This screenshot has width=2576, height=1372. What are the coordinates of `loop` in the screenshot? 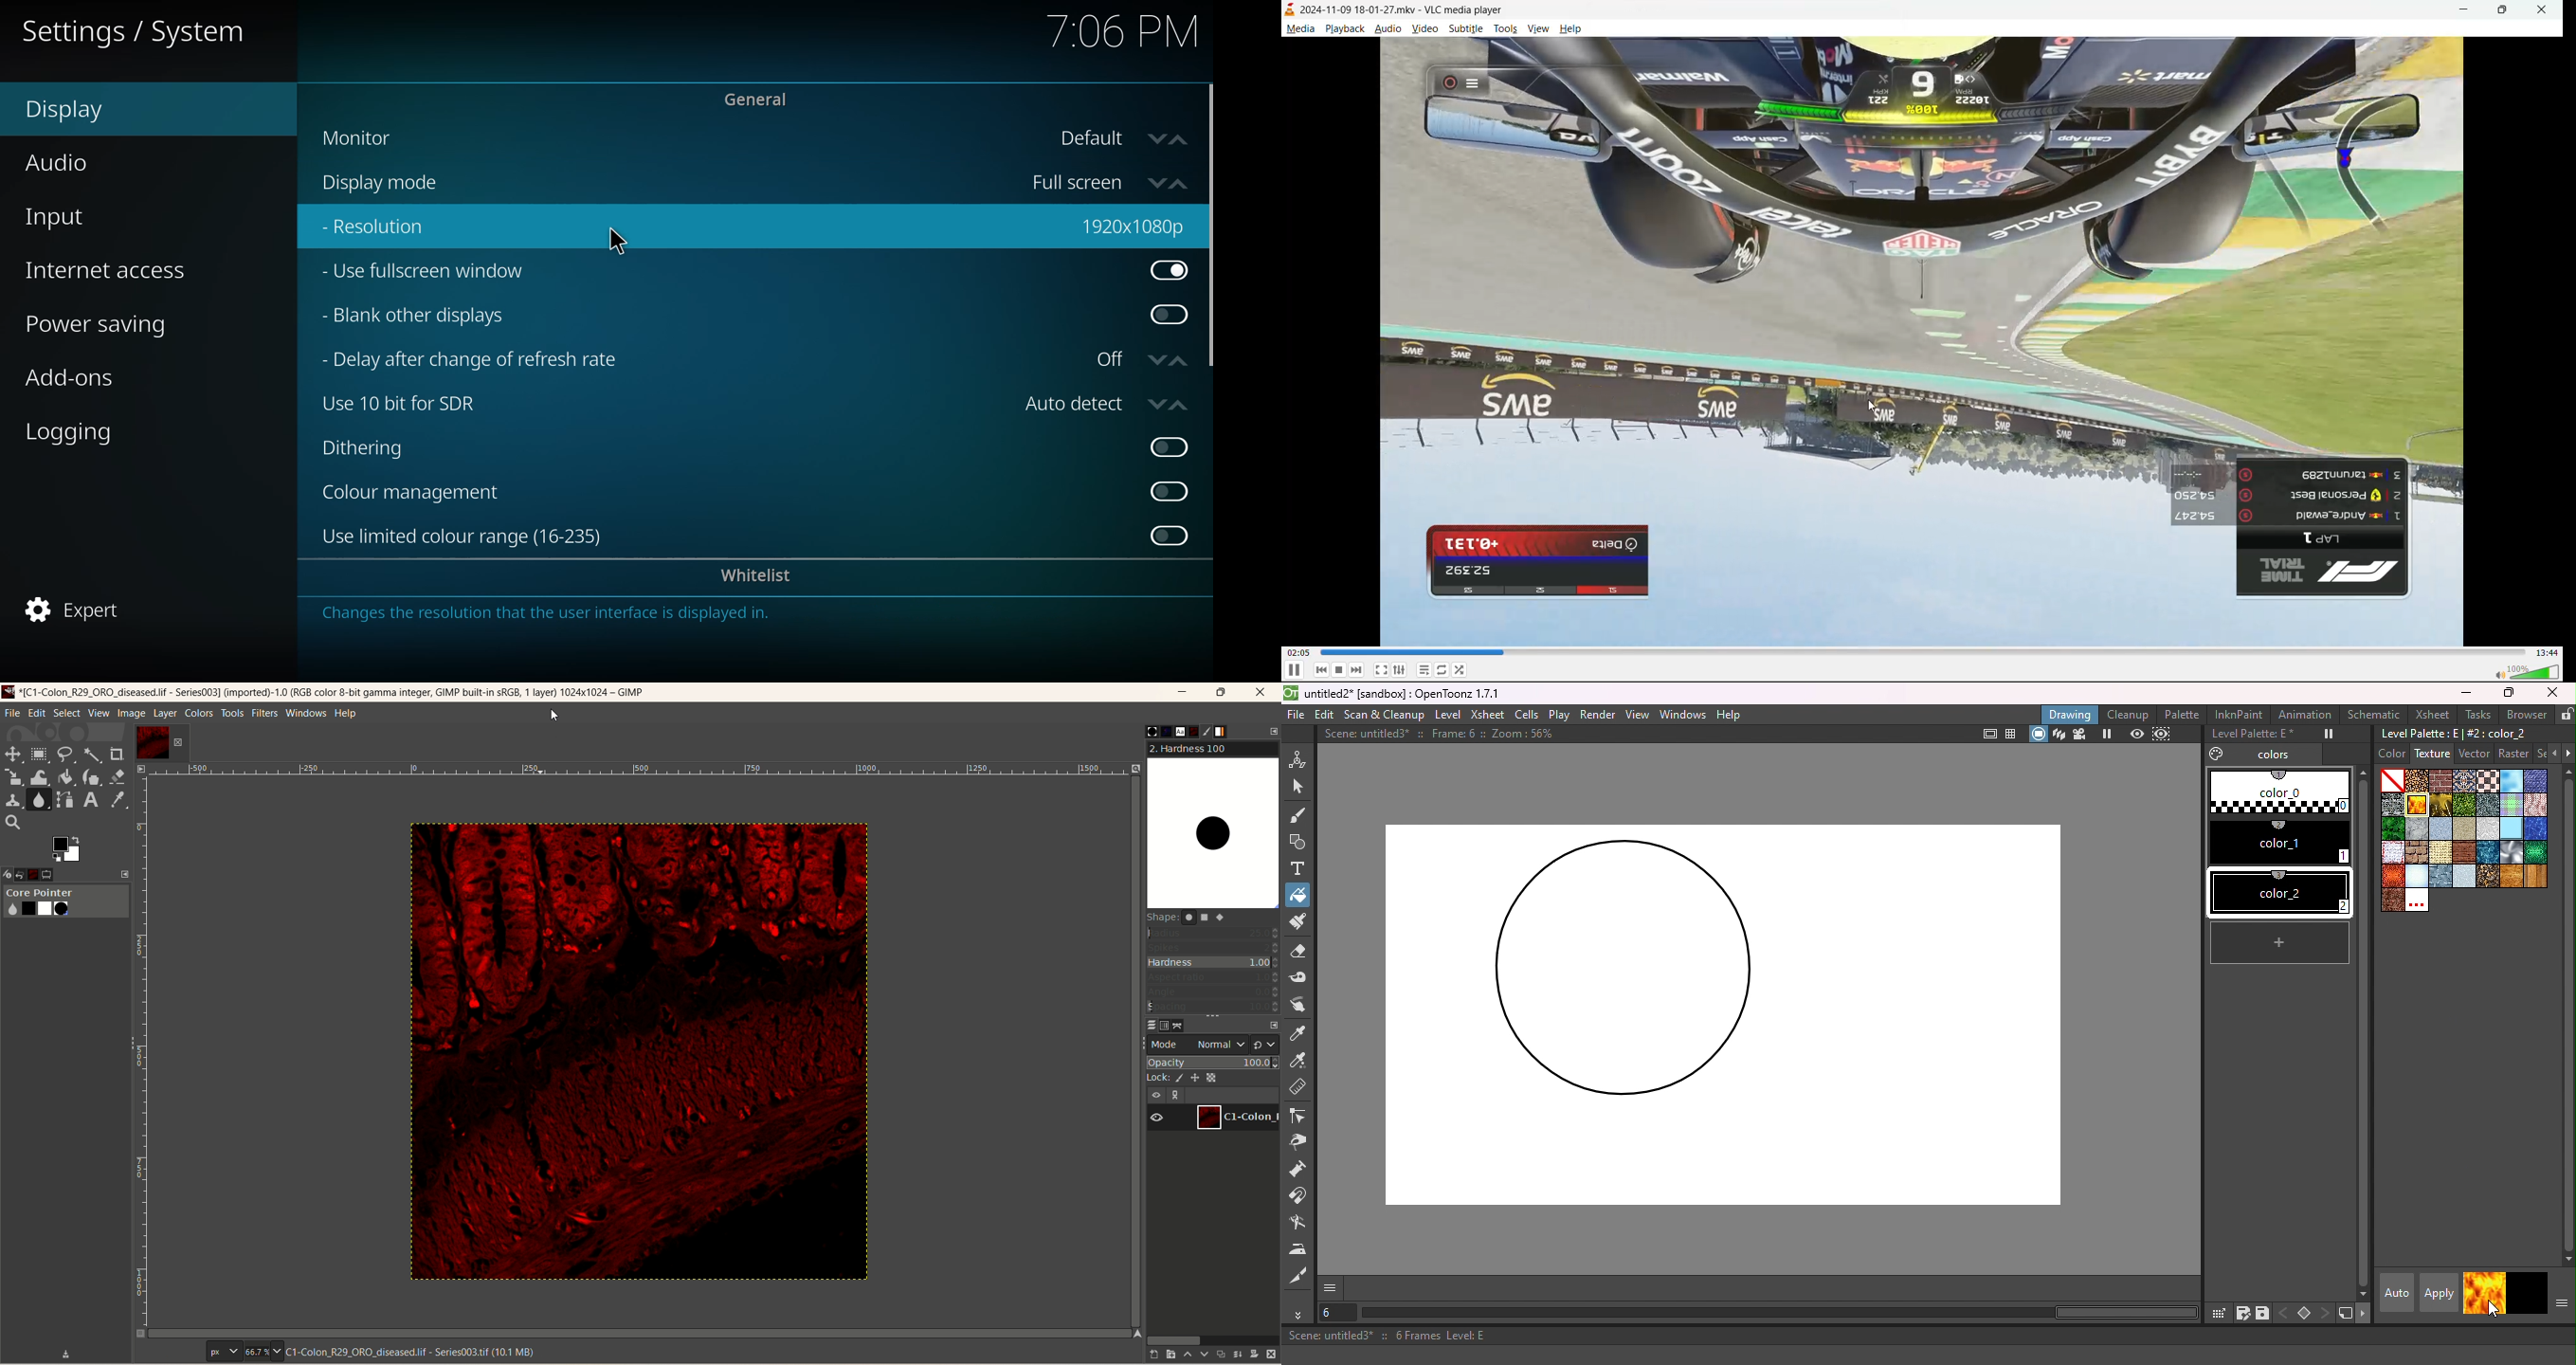 It's located at (1440, 672).